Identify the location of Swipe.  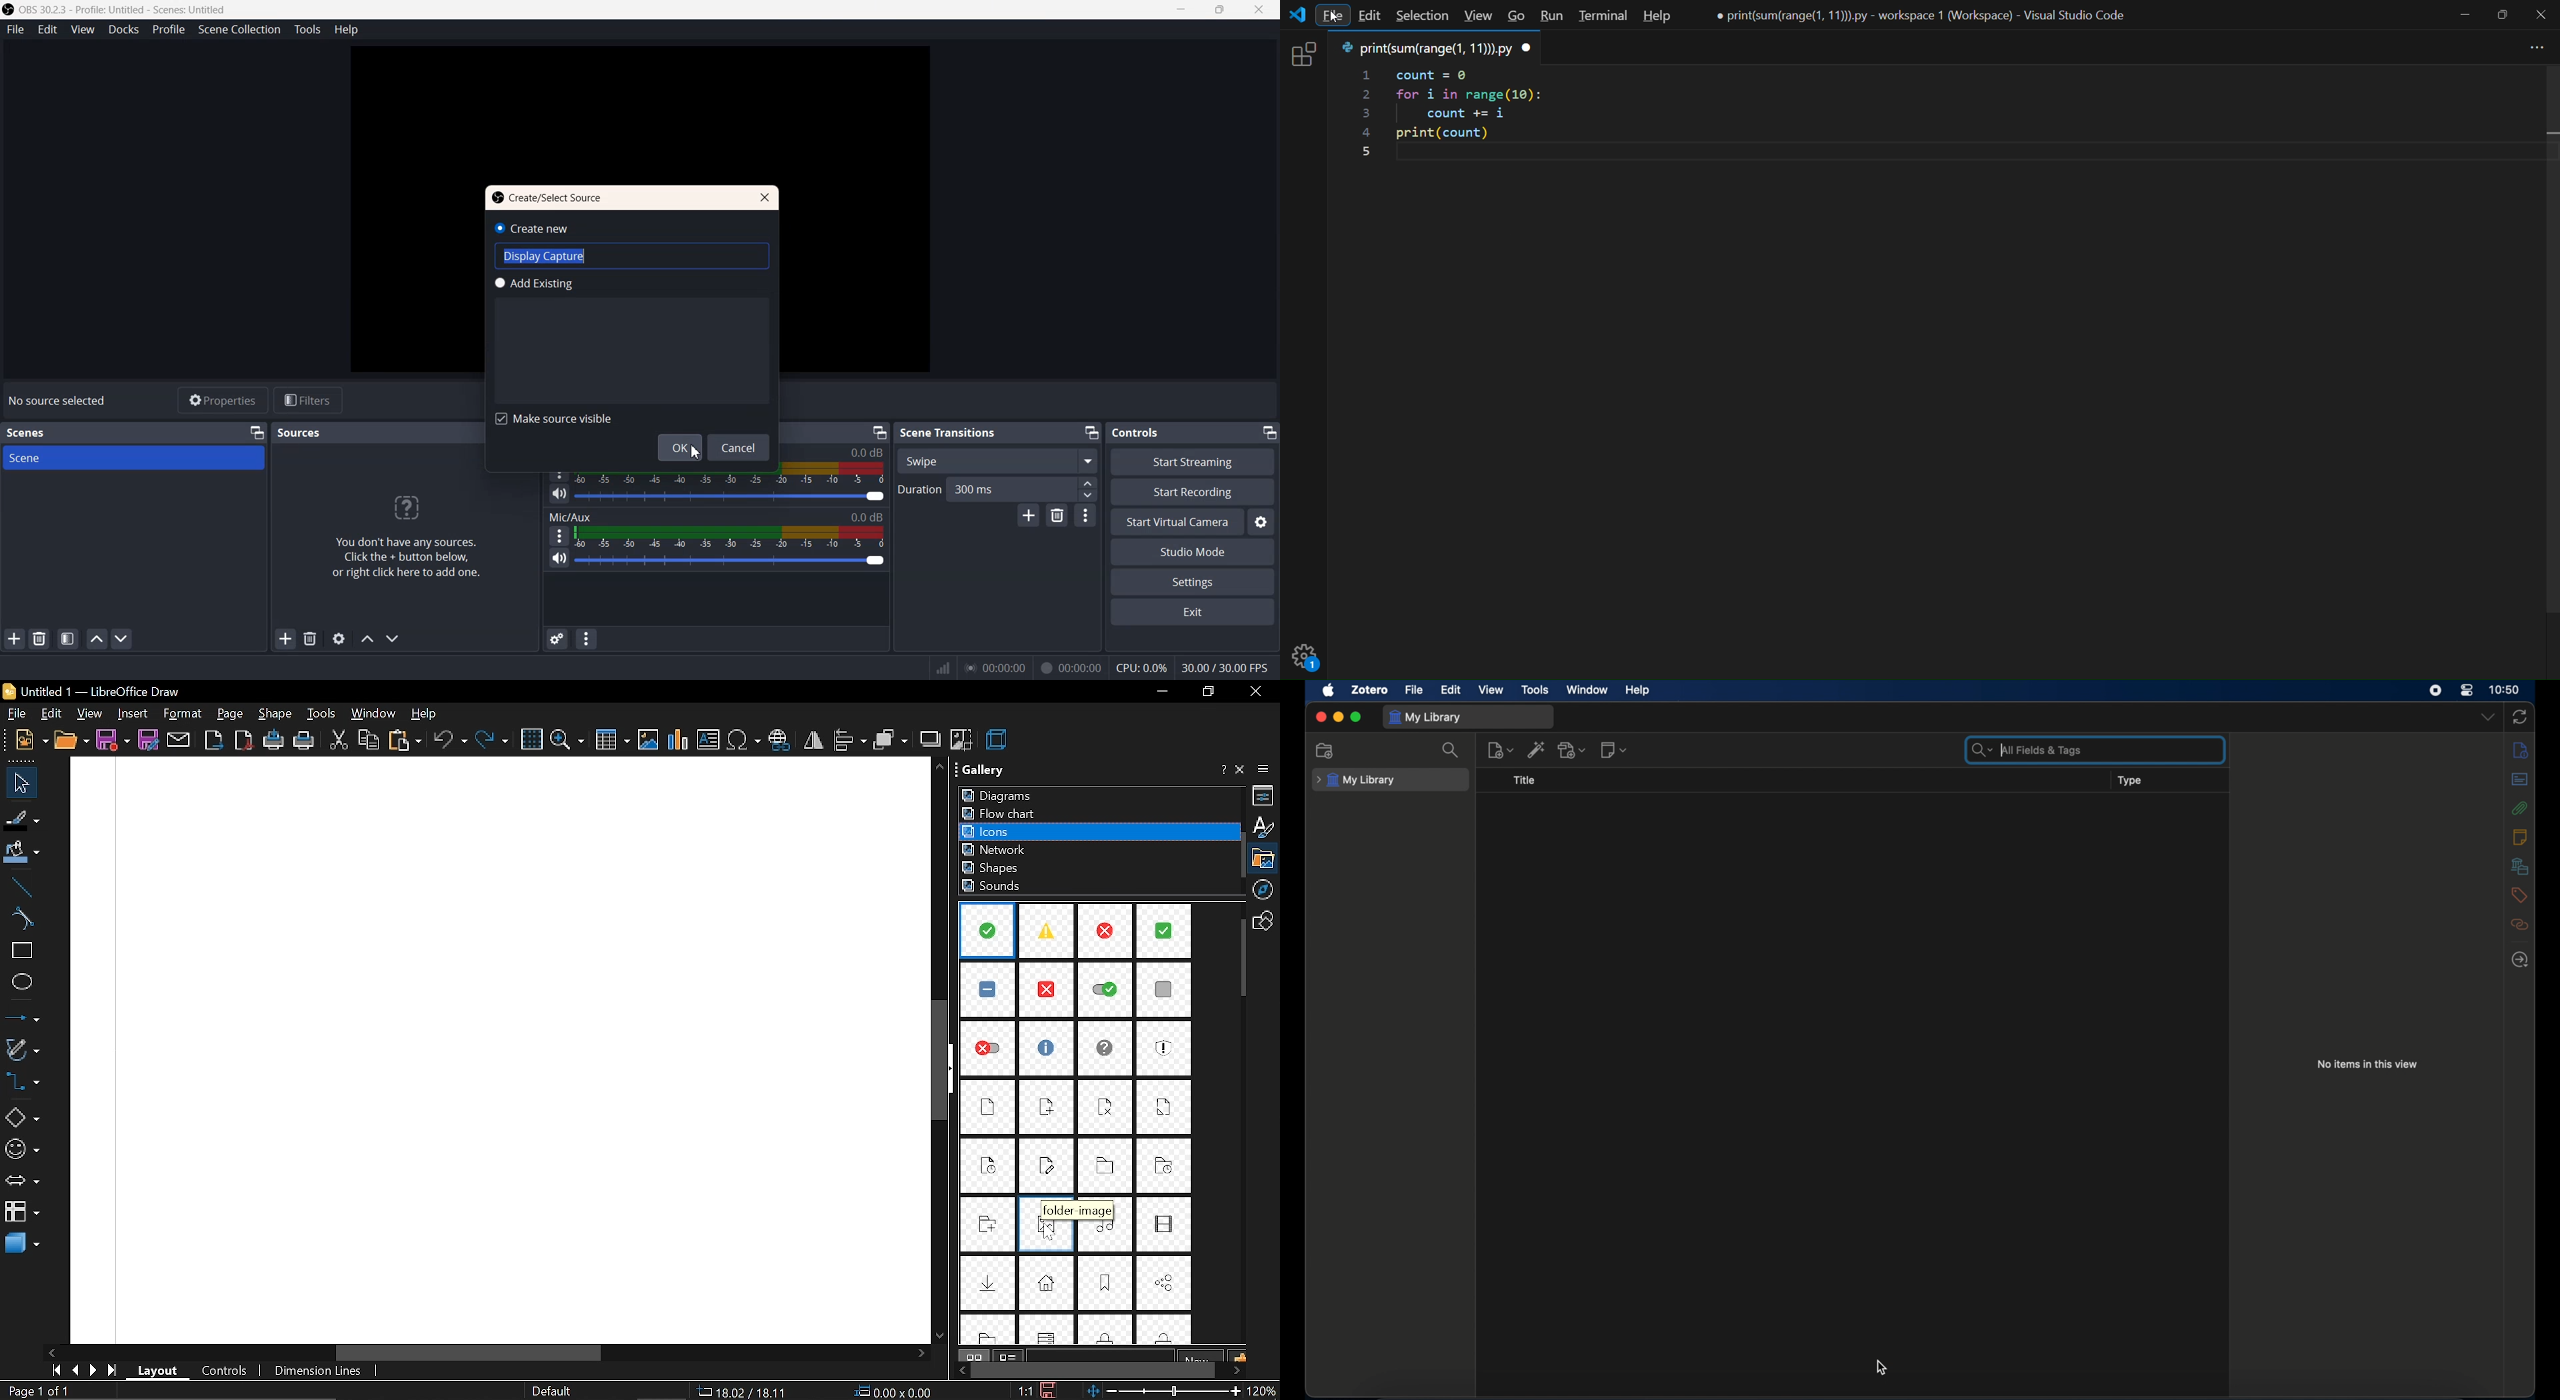
(998, 460).